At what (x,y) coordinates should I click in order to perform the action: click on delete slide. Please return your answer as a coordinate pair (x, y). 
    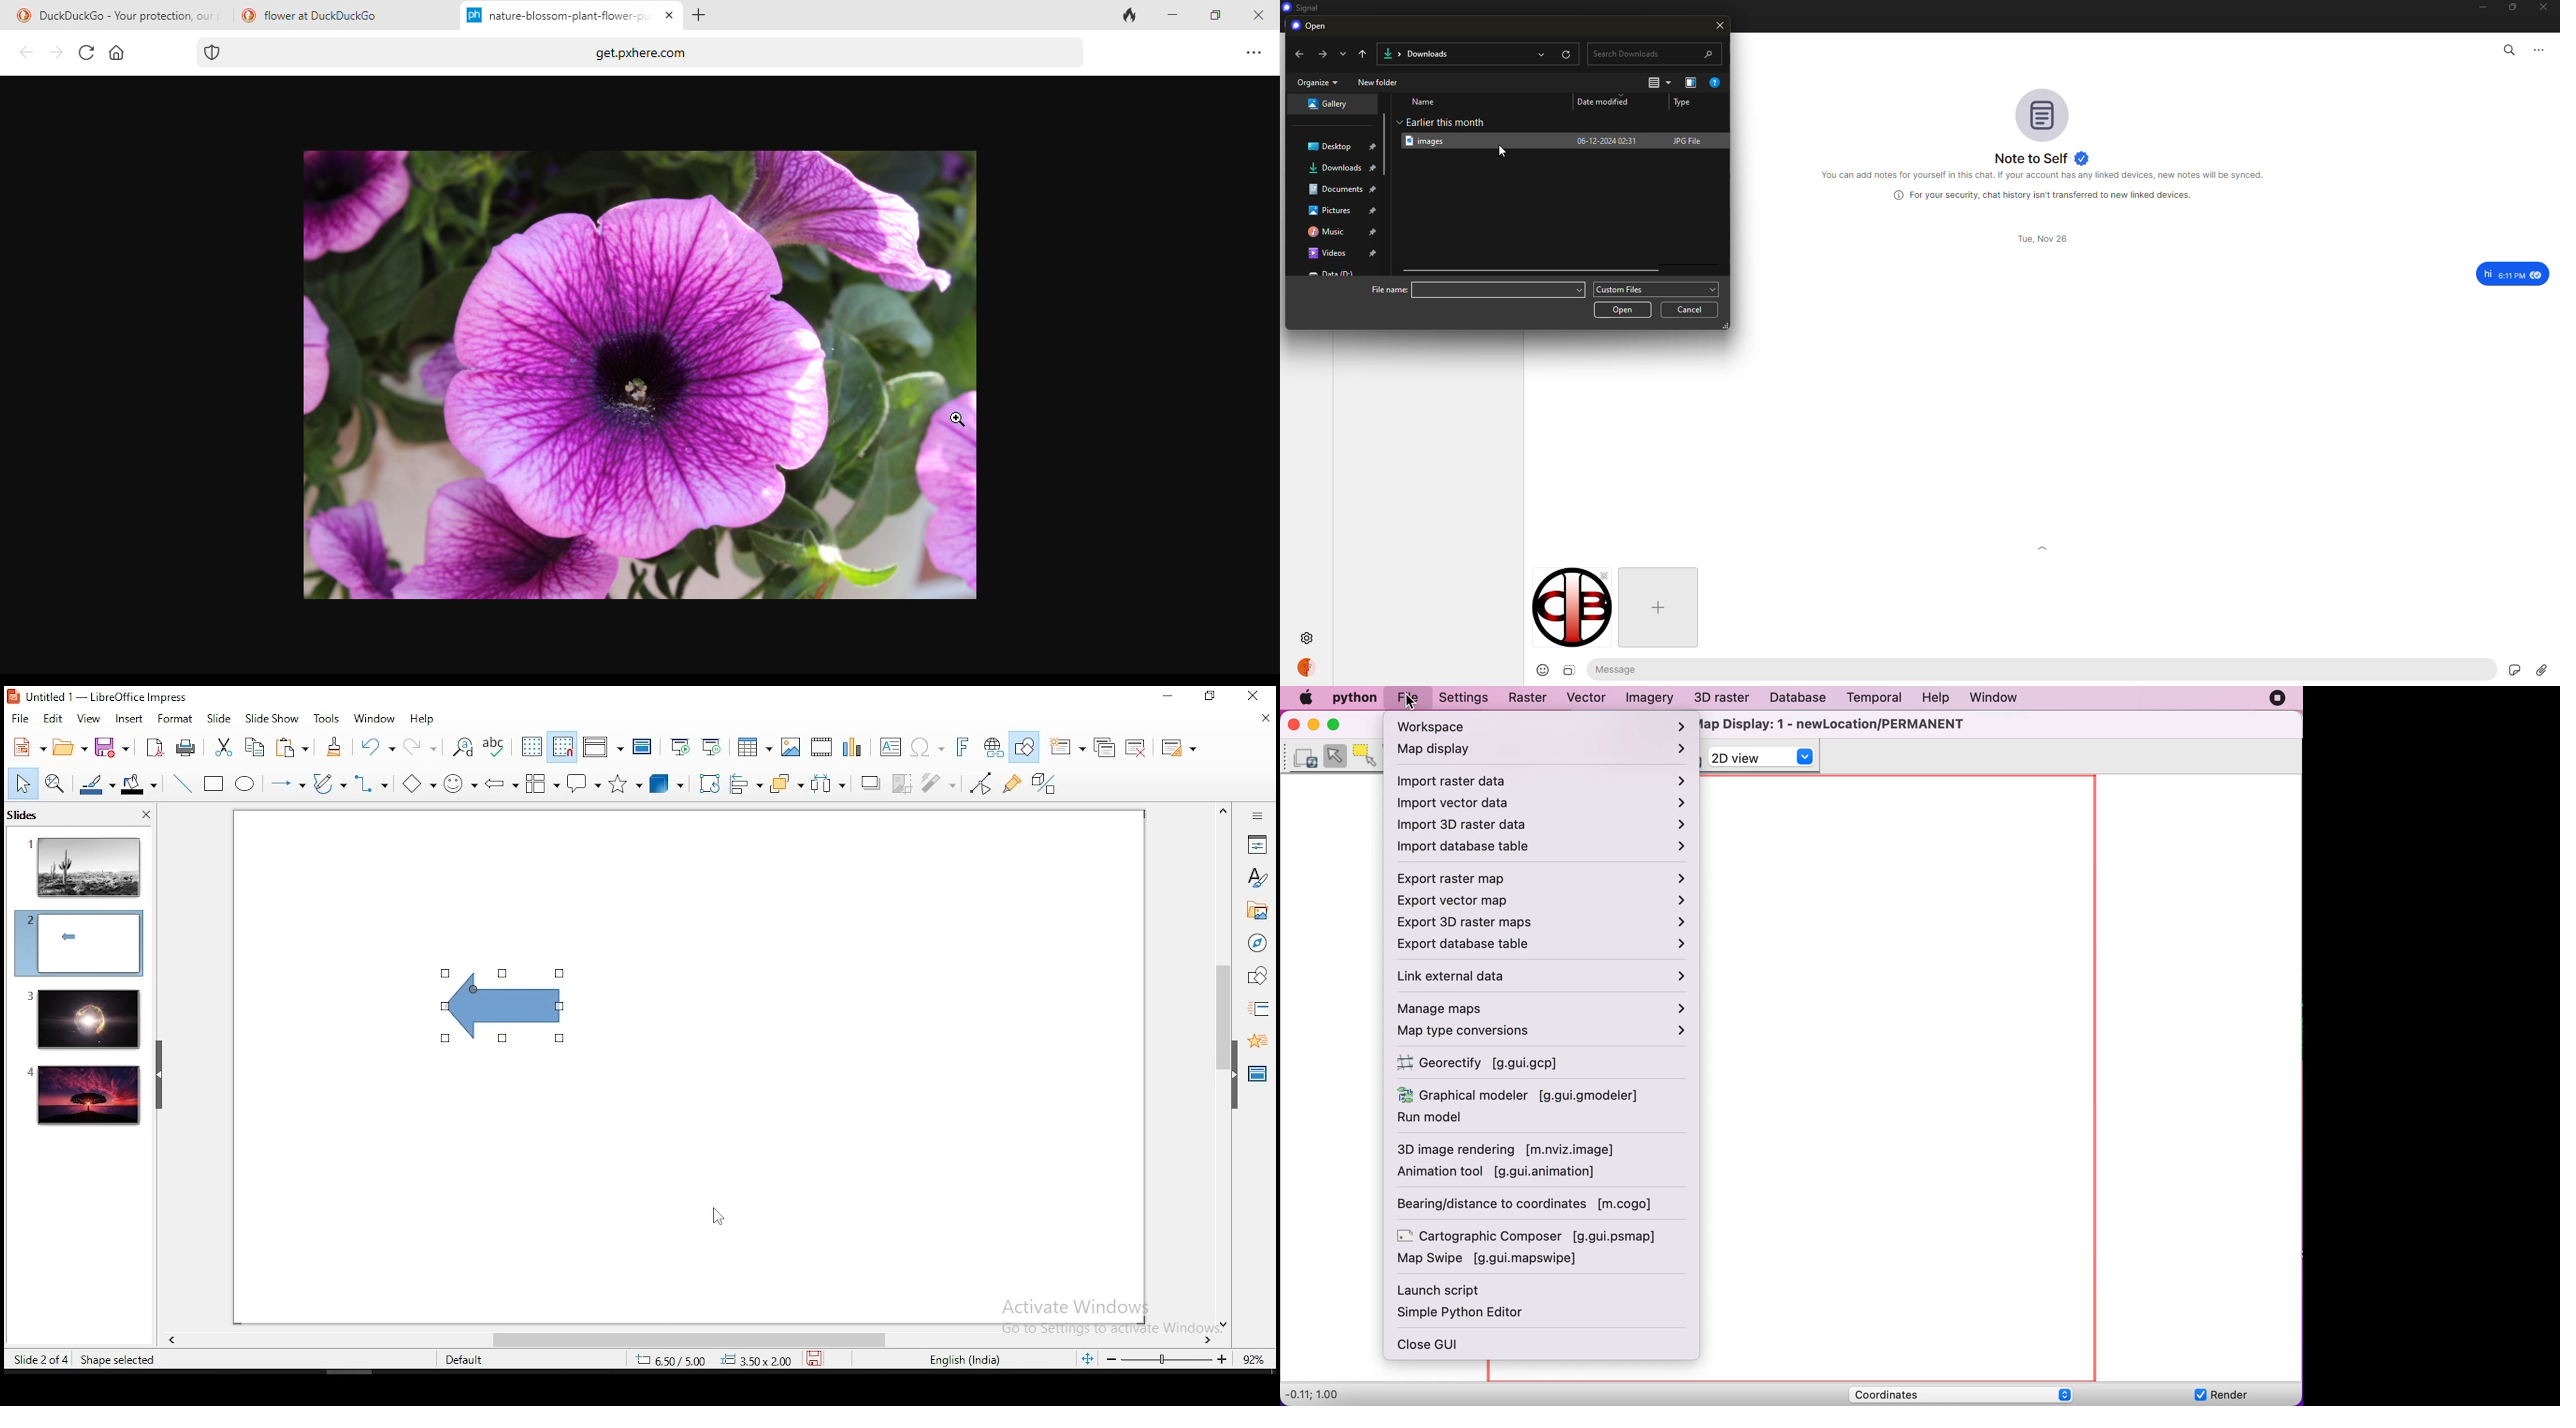
    Looking at the image, I should click on (1139, 748).